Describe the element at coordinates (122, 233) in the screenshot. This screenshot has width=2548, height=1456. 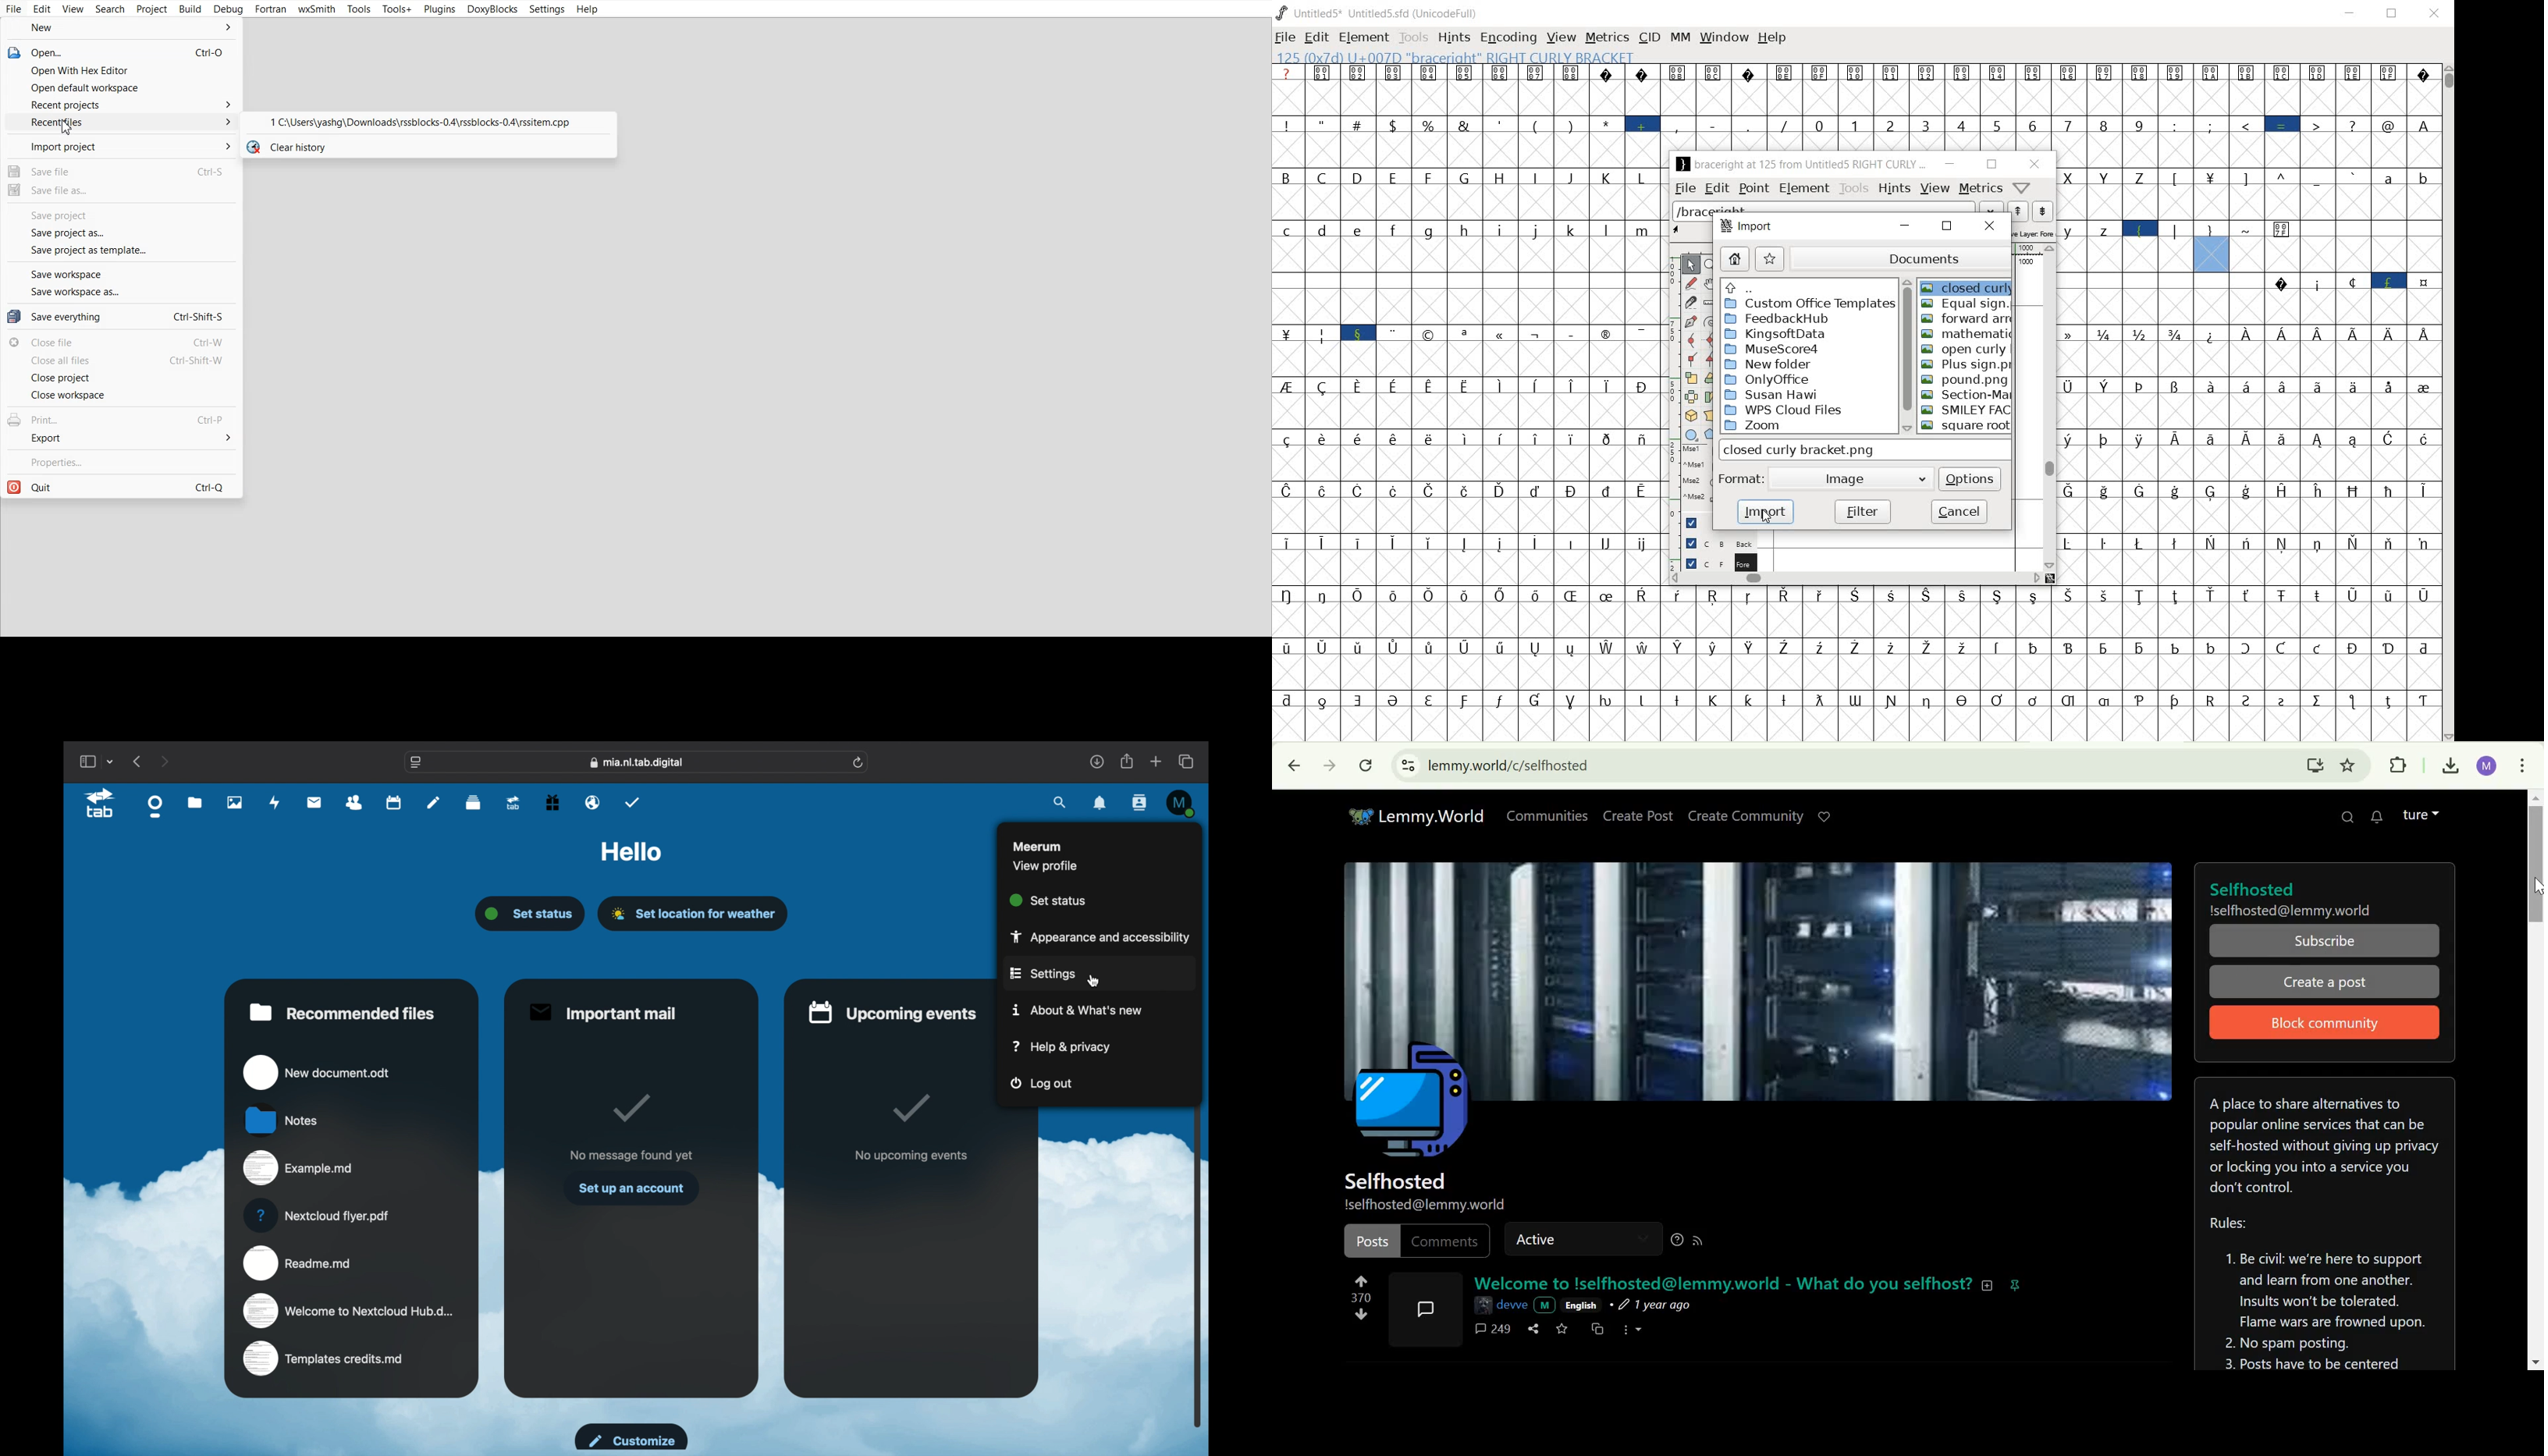
I see `Save project as` at that location.